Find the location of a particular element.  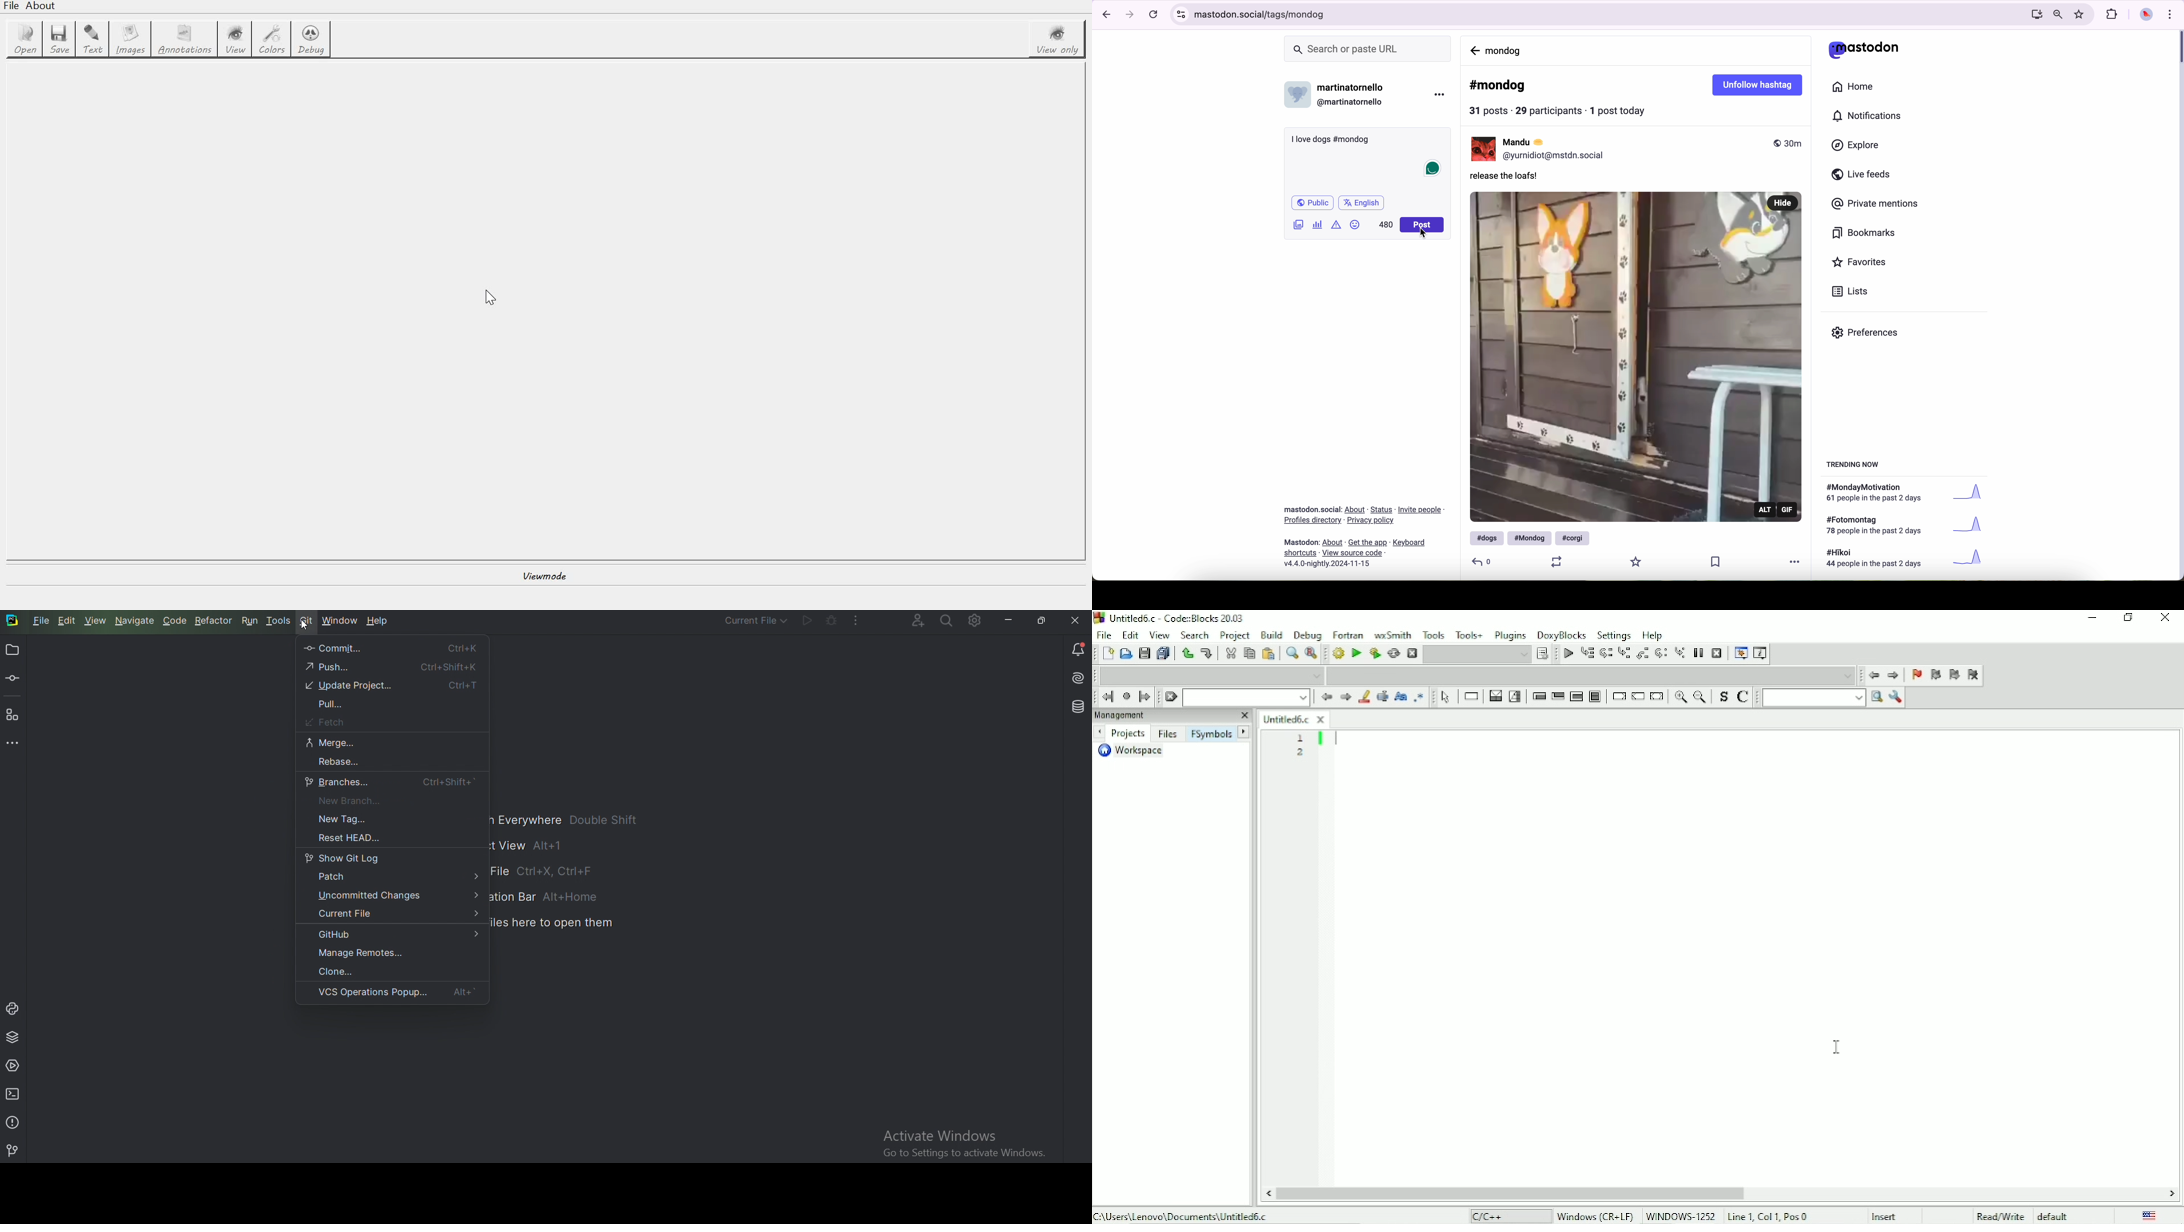

Search Everywhere is located at coordinates (572, 821).